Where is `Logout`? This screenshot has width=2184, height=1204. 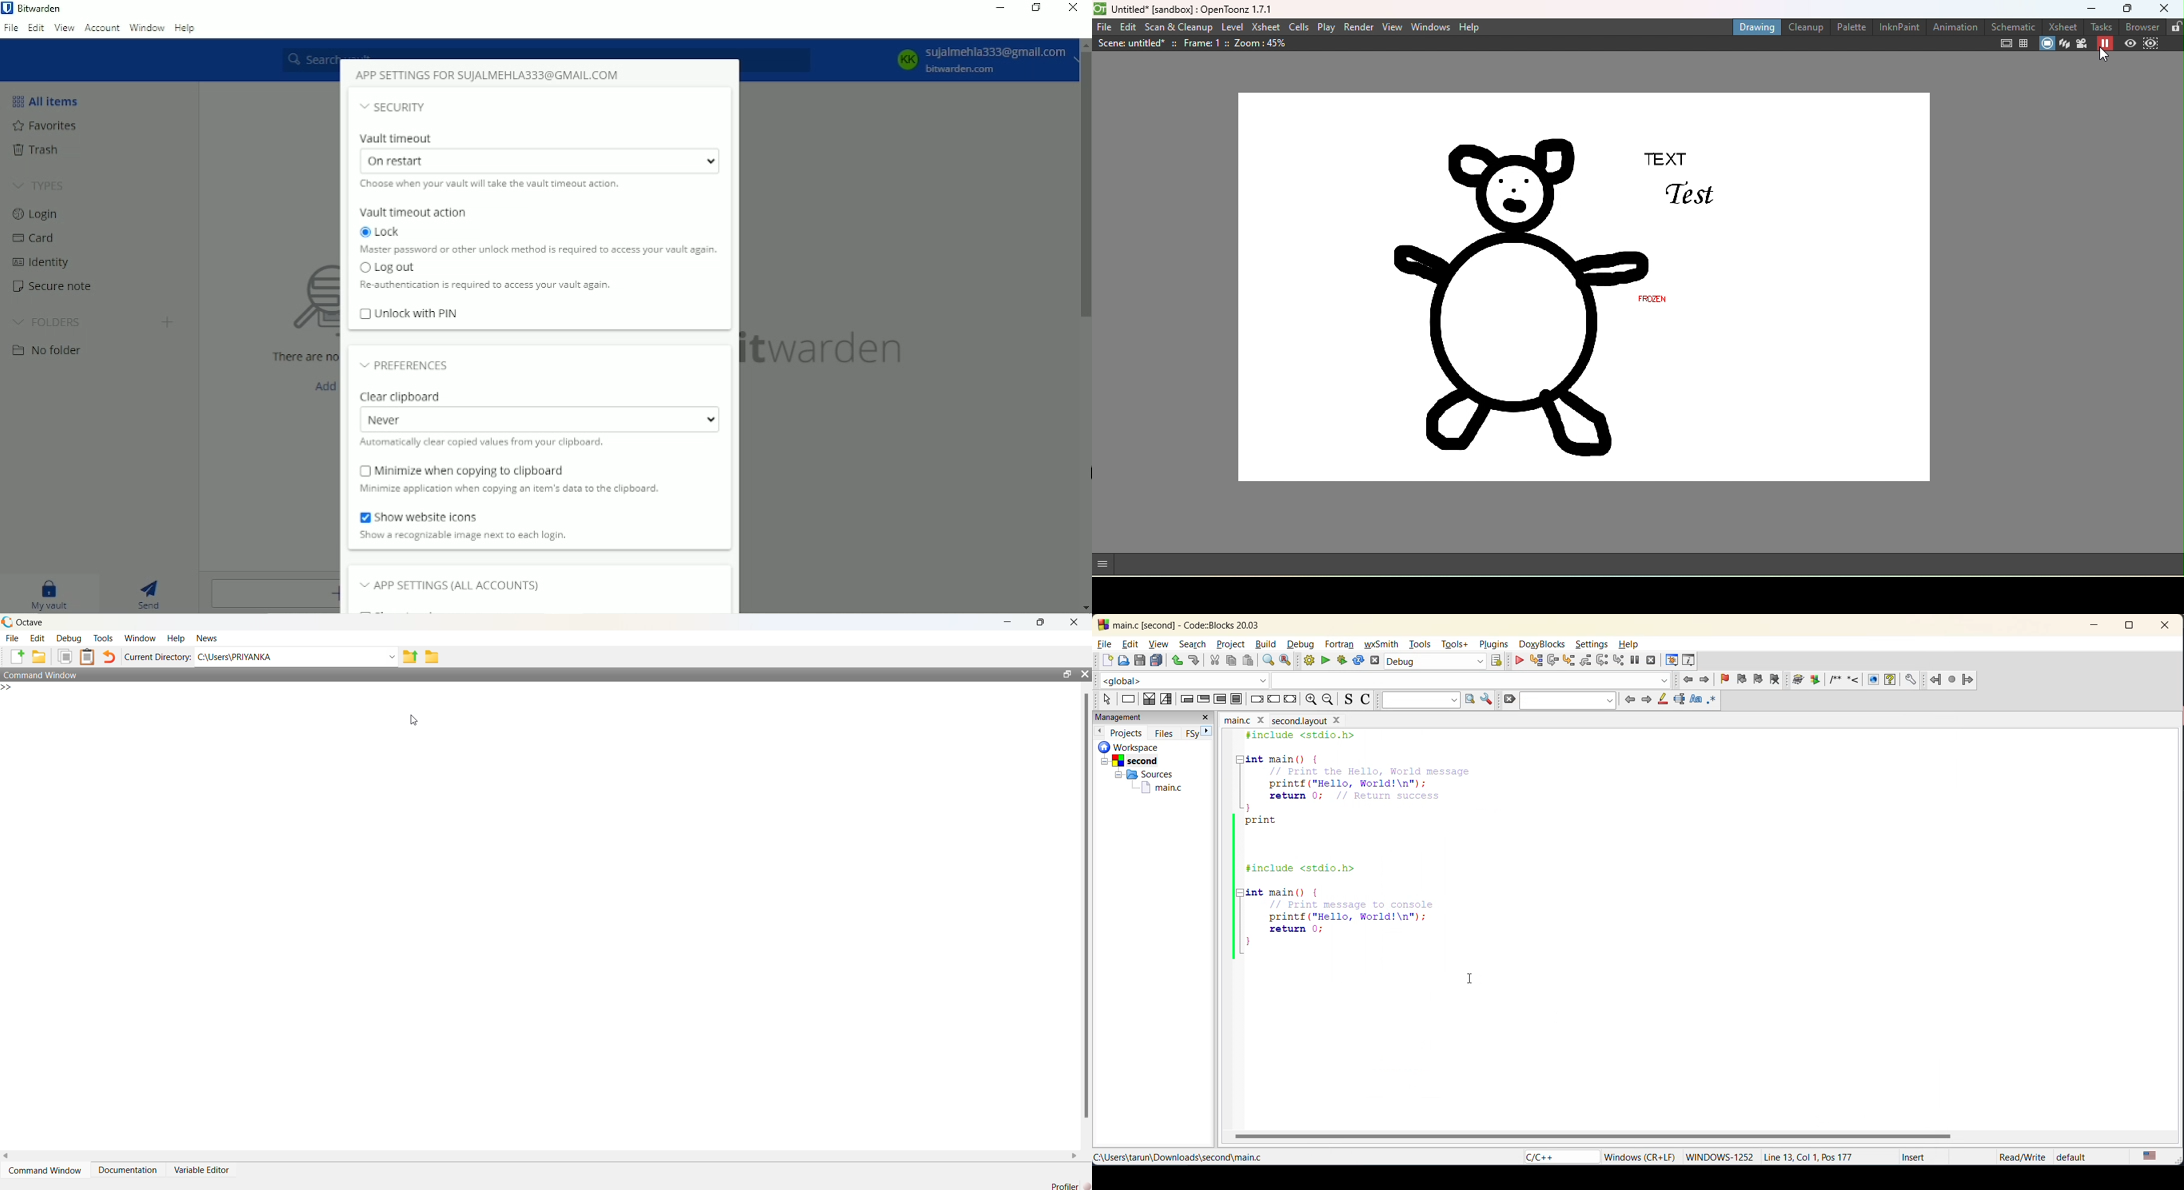 Logout is located at coordinates (388, 268).